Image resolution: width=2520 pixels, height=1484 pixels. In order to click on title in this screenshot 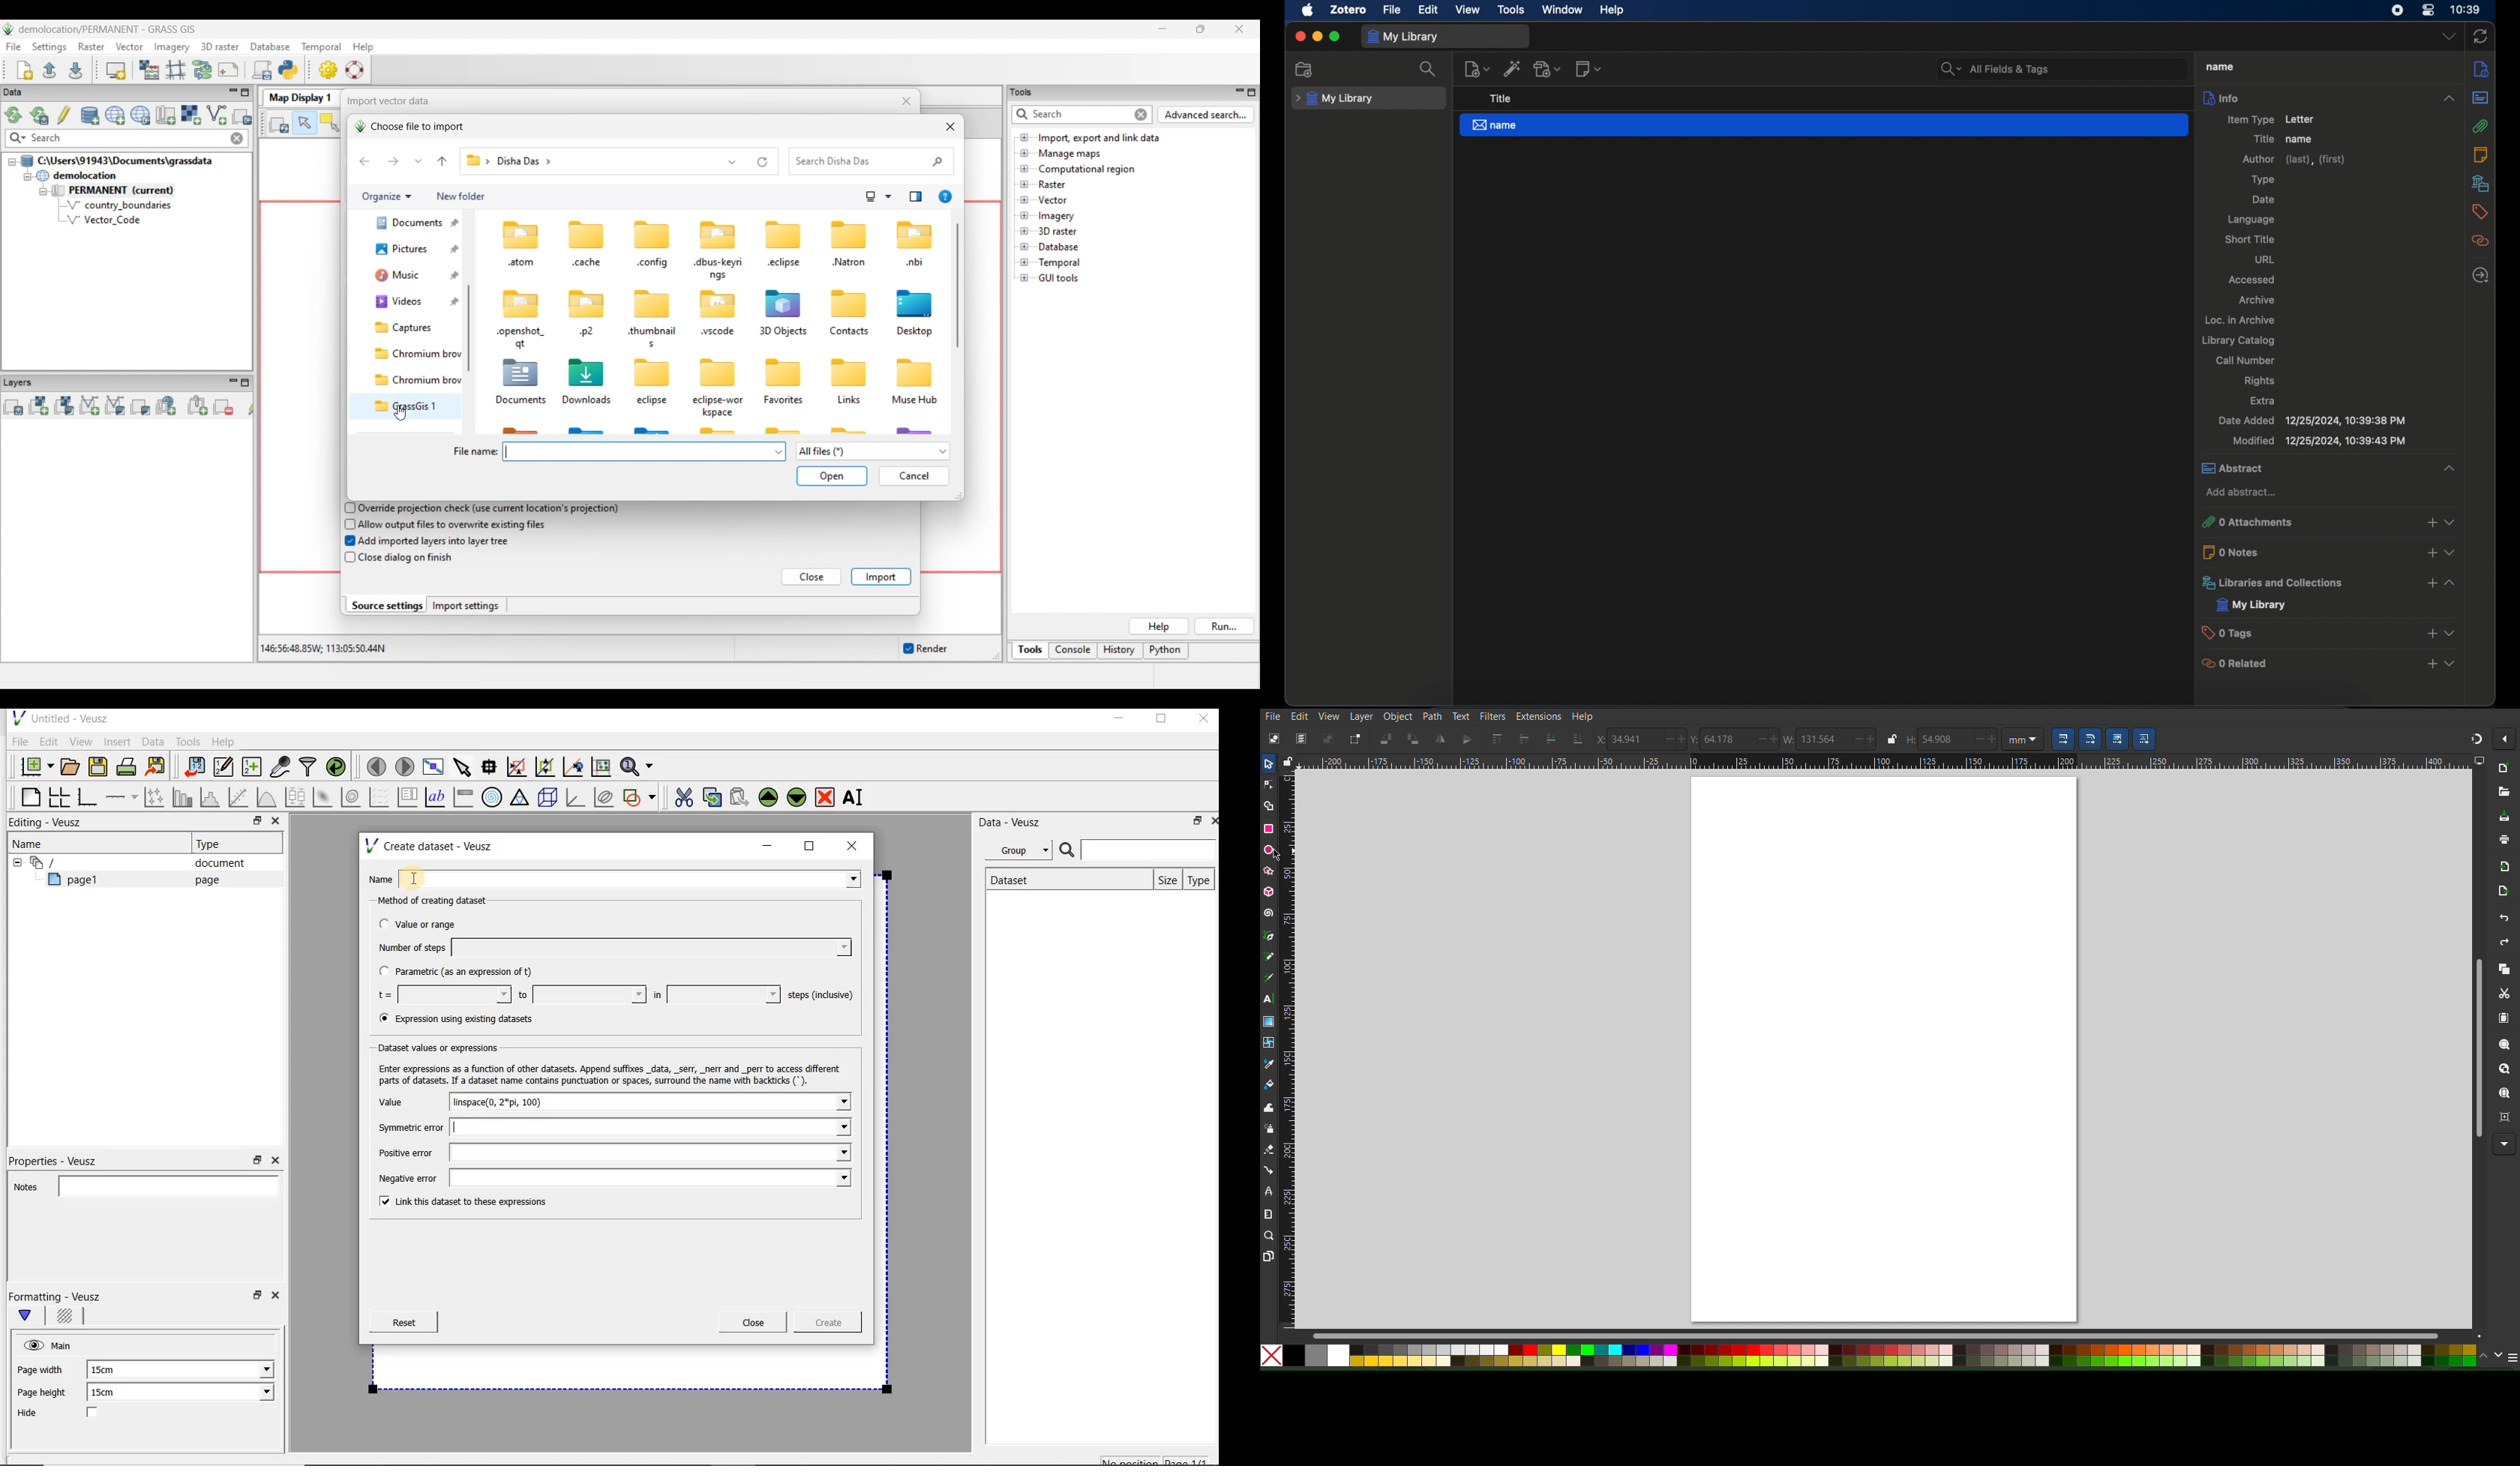, I will do `click(1501, 99)`.